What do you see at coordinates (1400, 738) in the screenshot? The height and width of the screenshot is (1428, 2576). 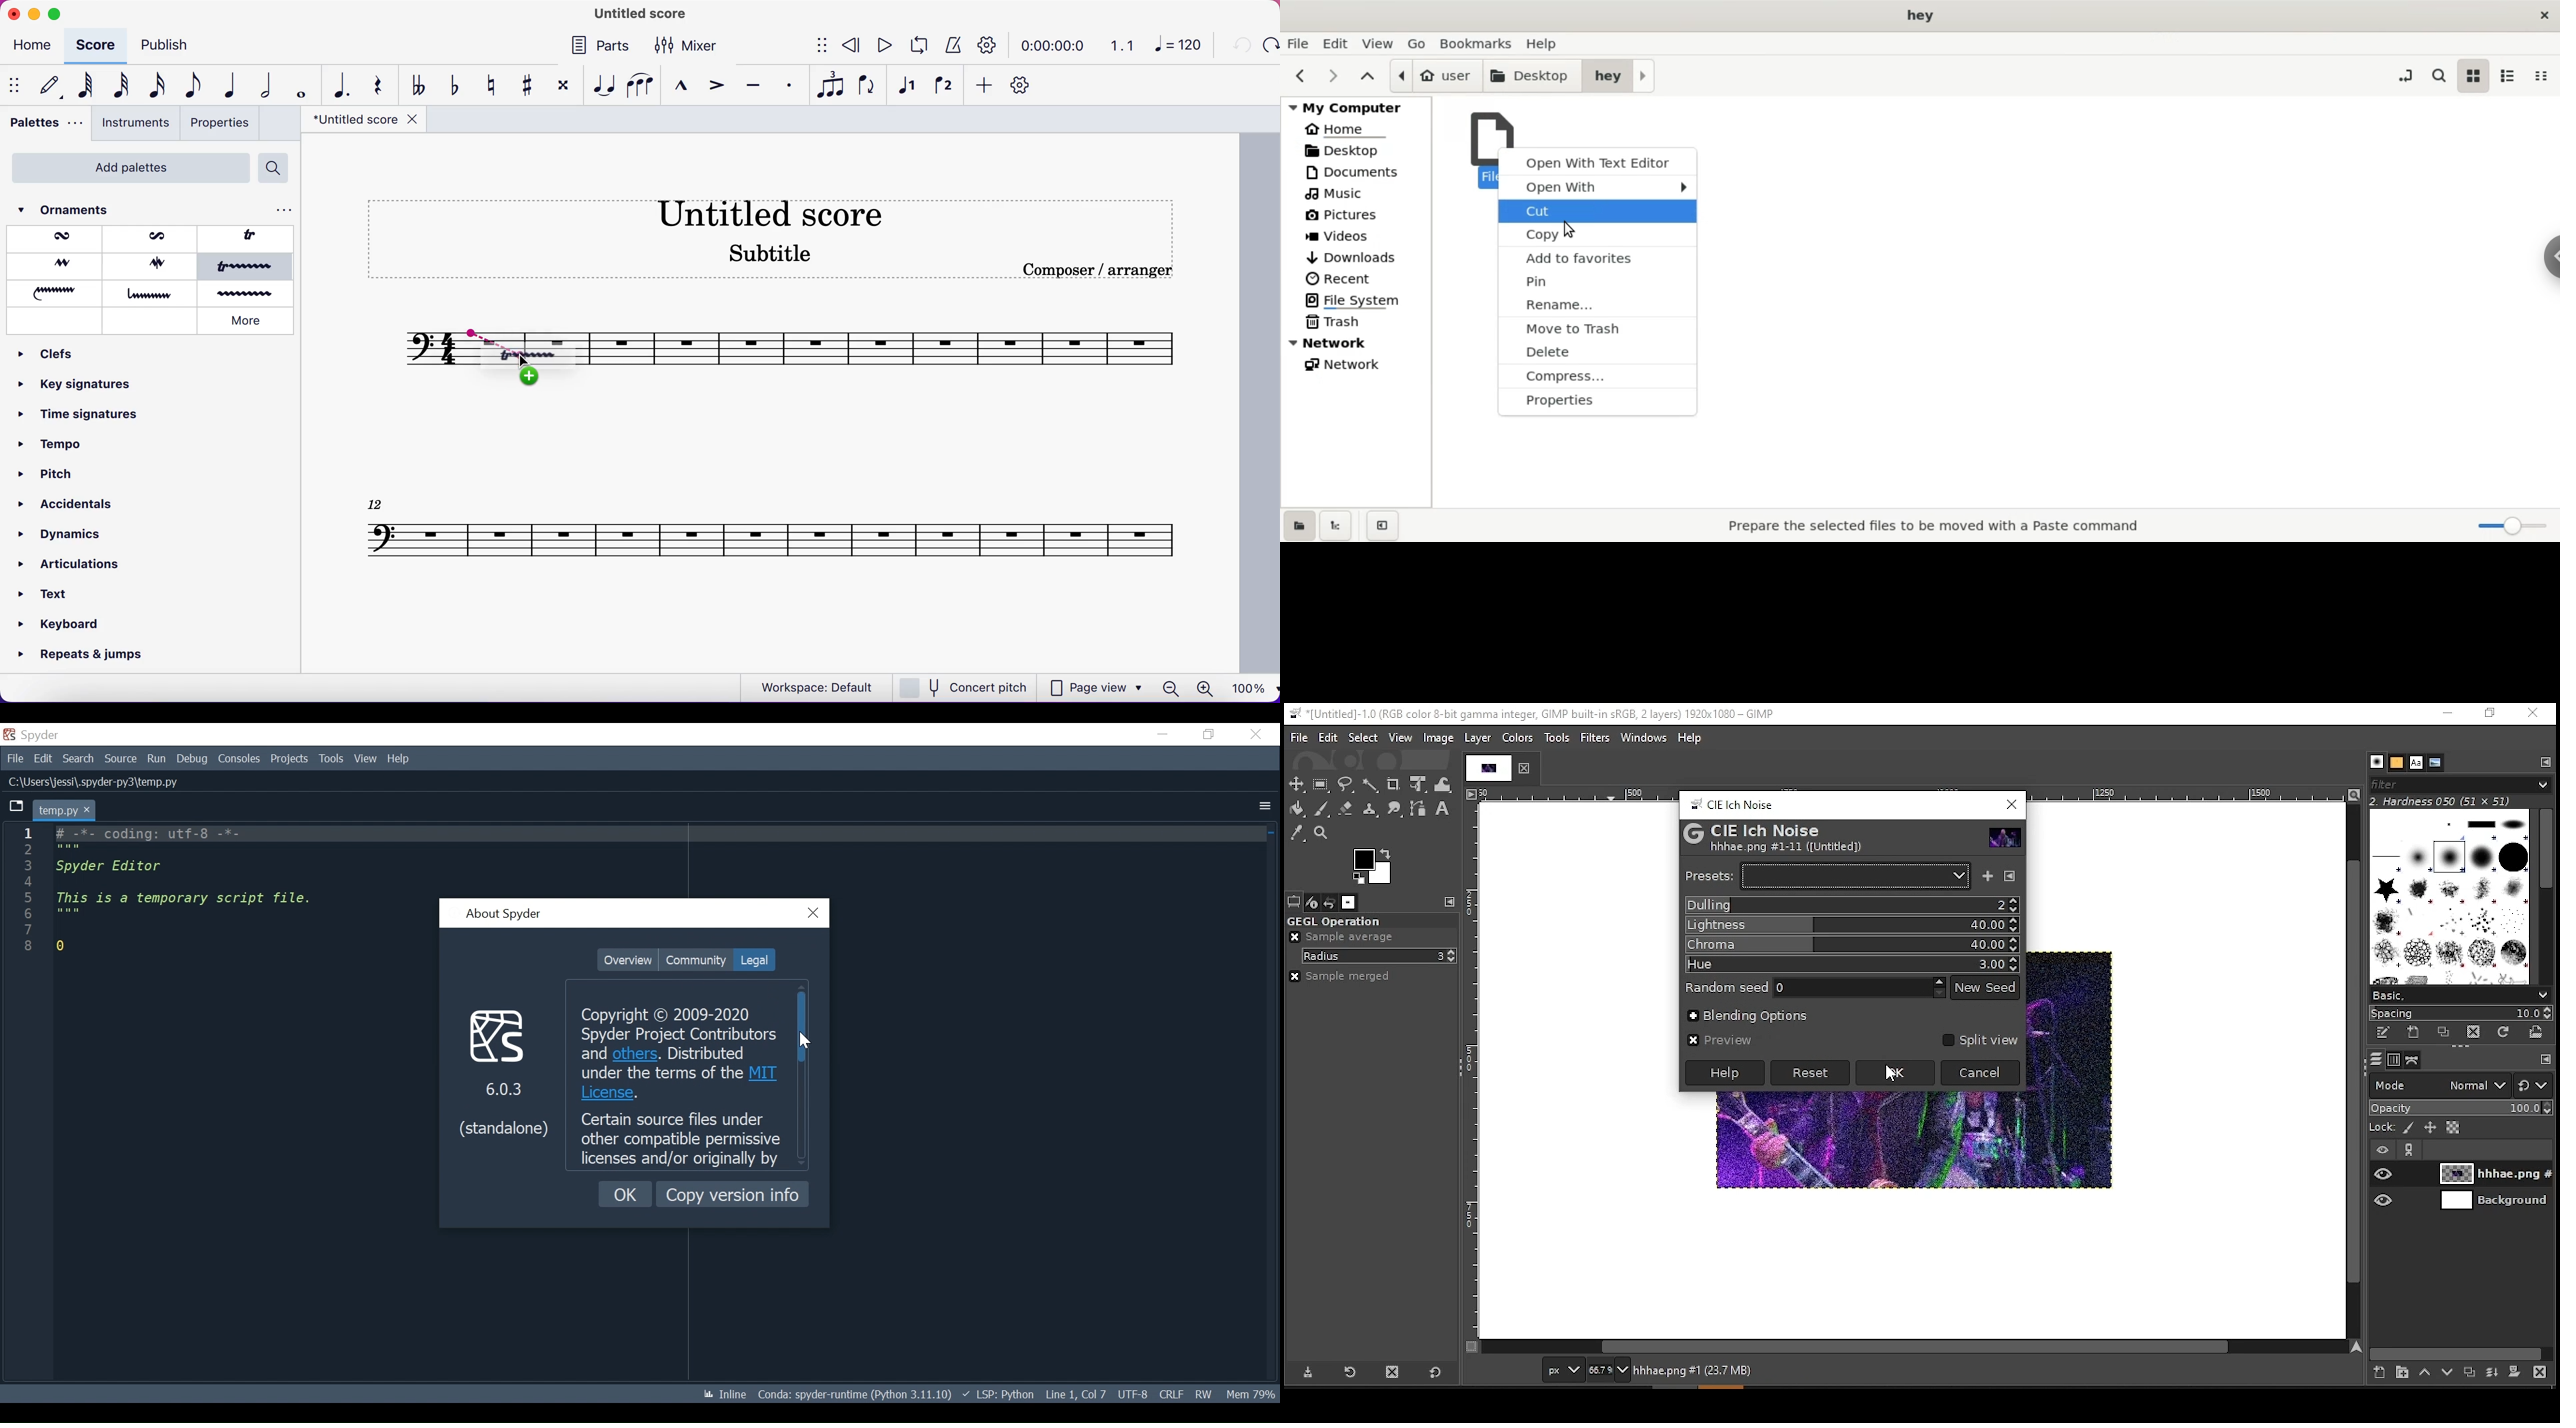 I see `view` at bounding box center [1400, 738].